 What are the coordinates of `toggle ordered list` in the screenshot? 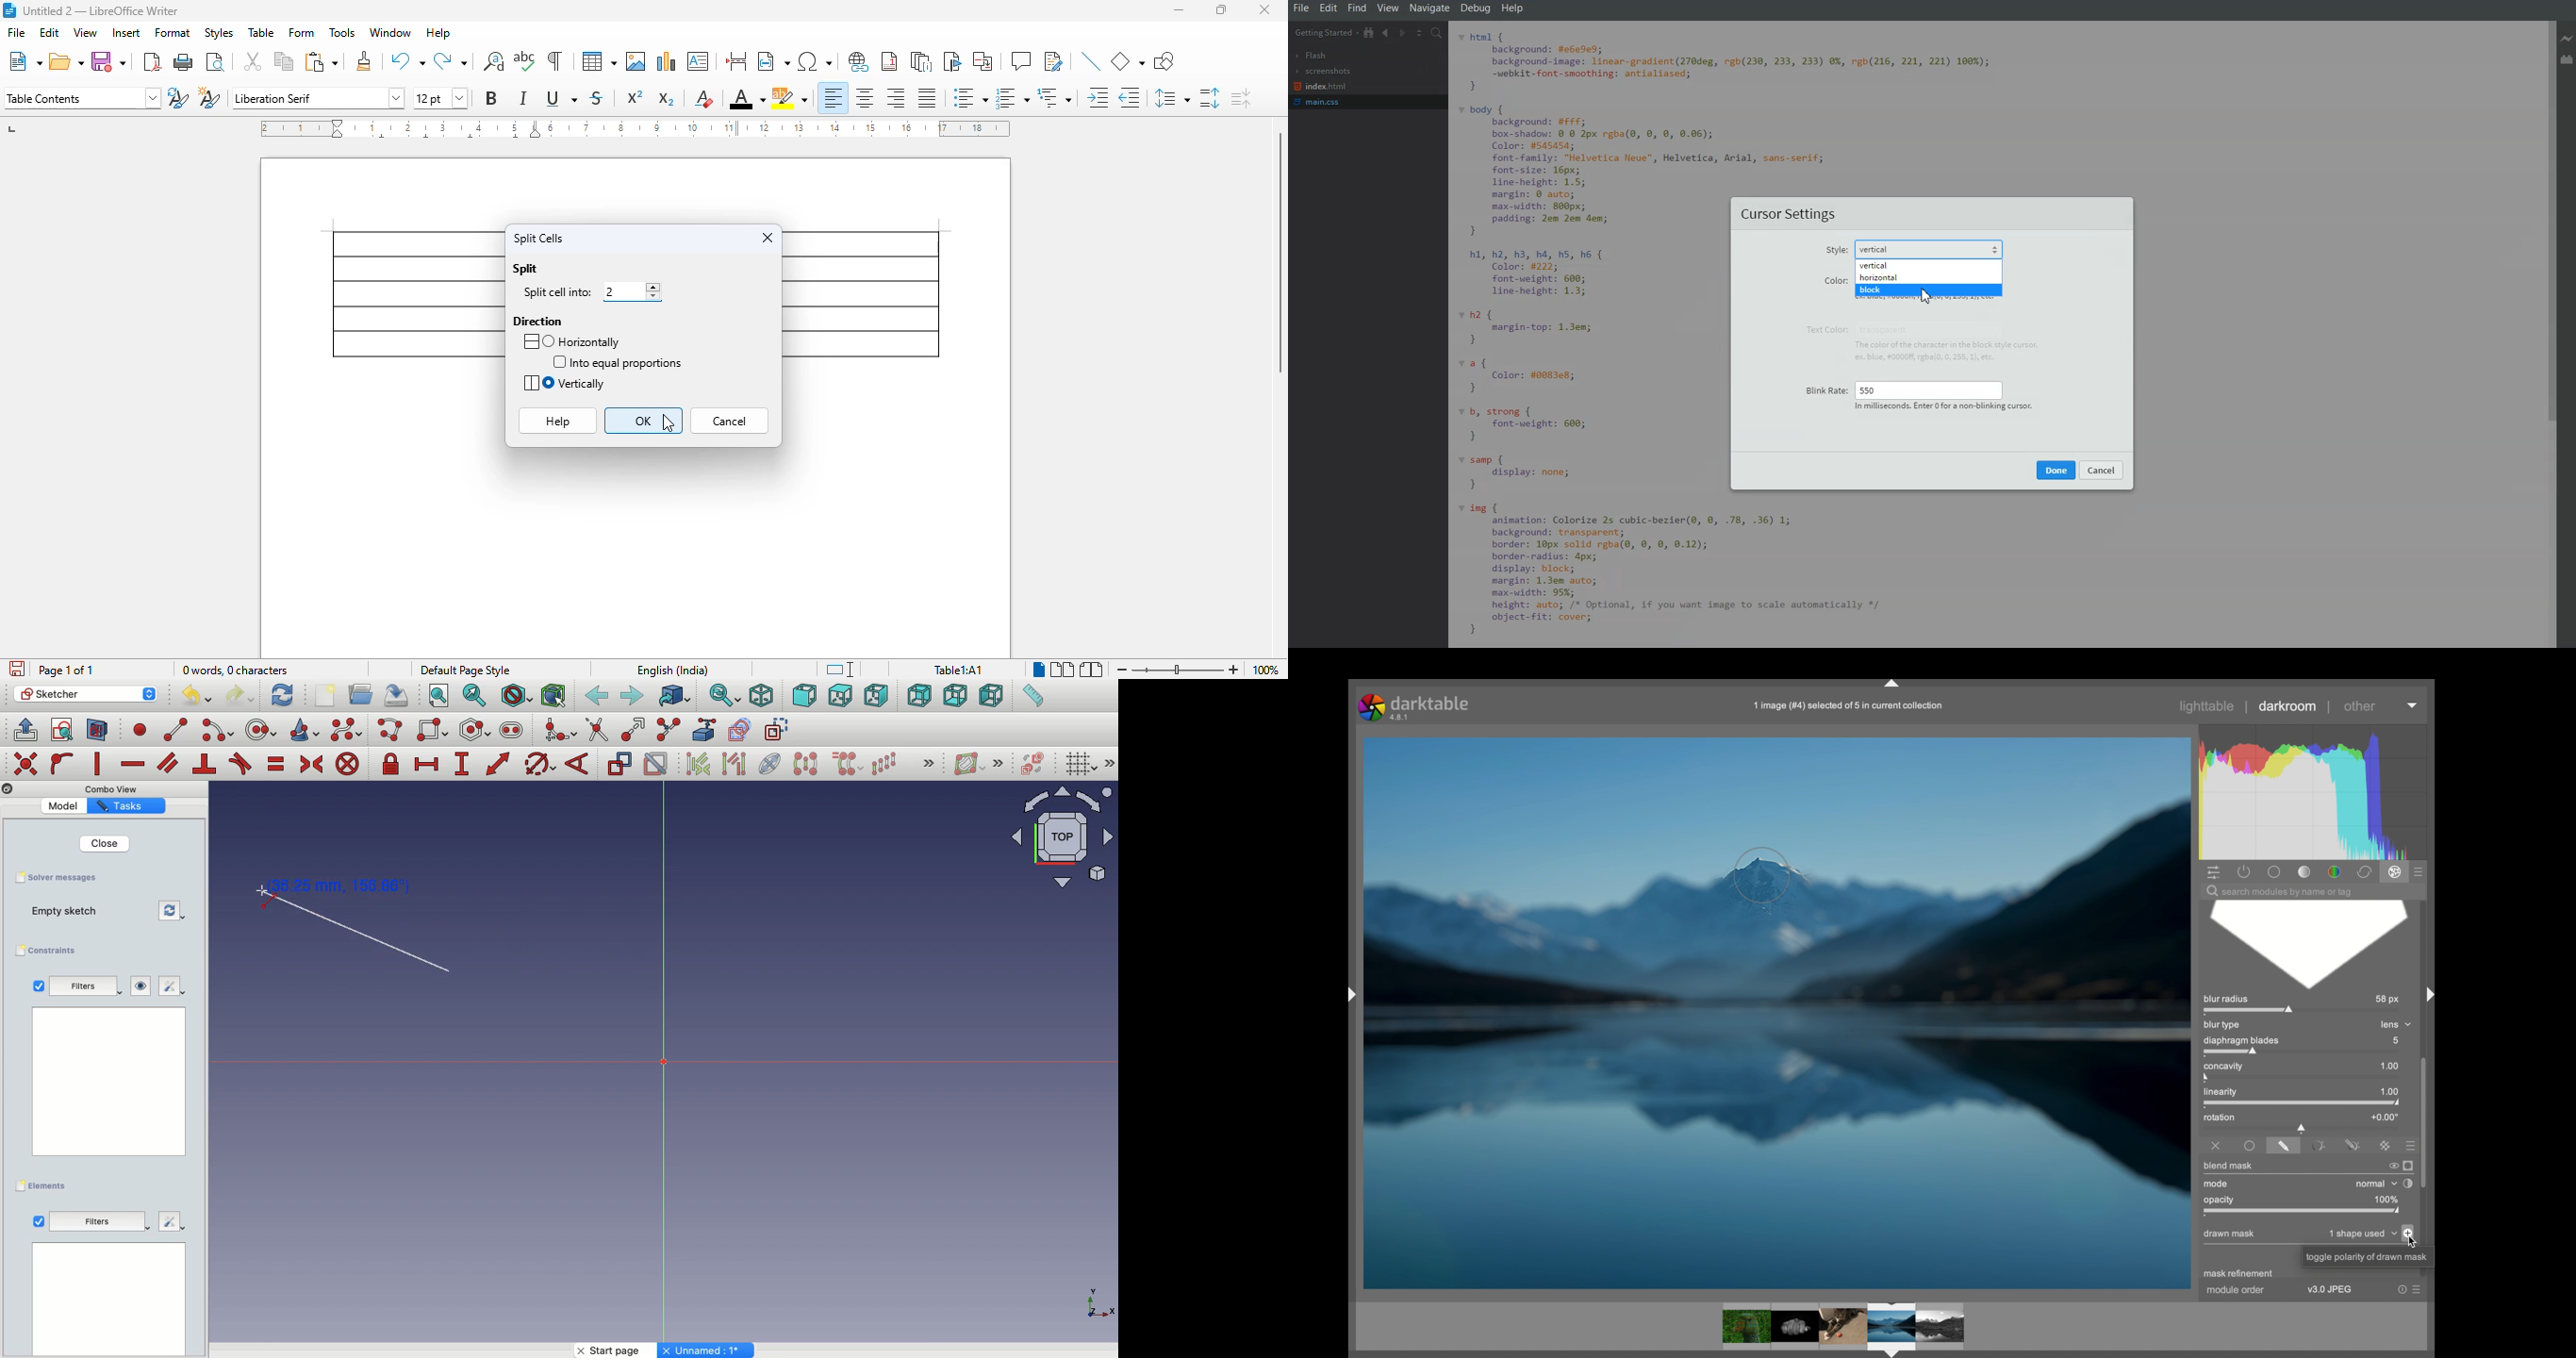 It's located at (1013, 98).